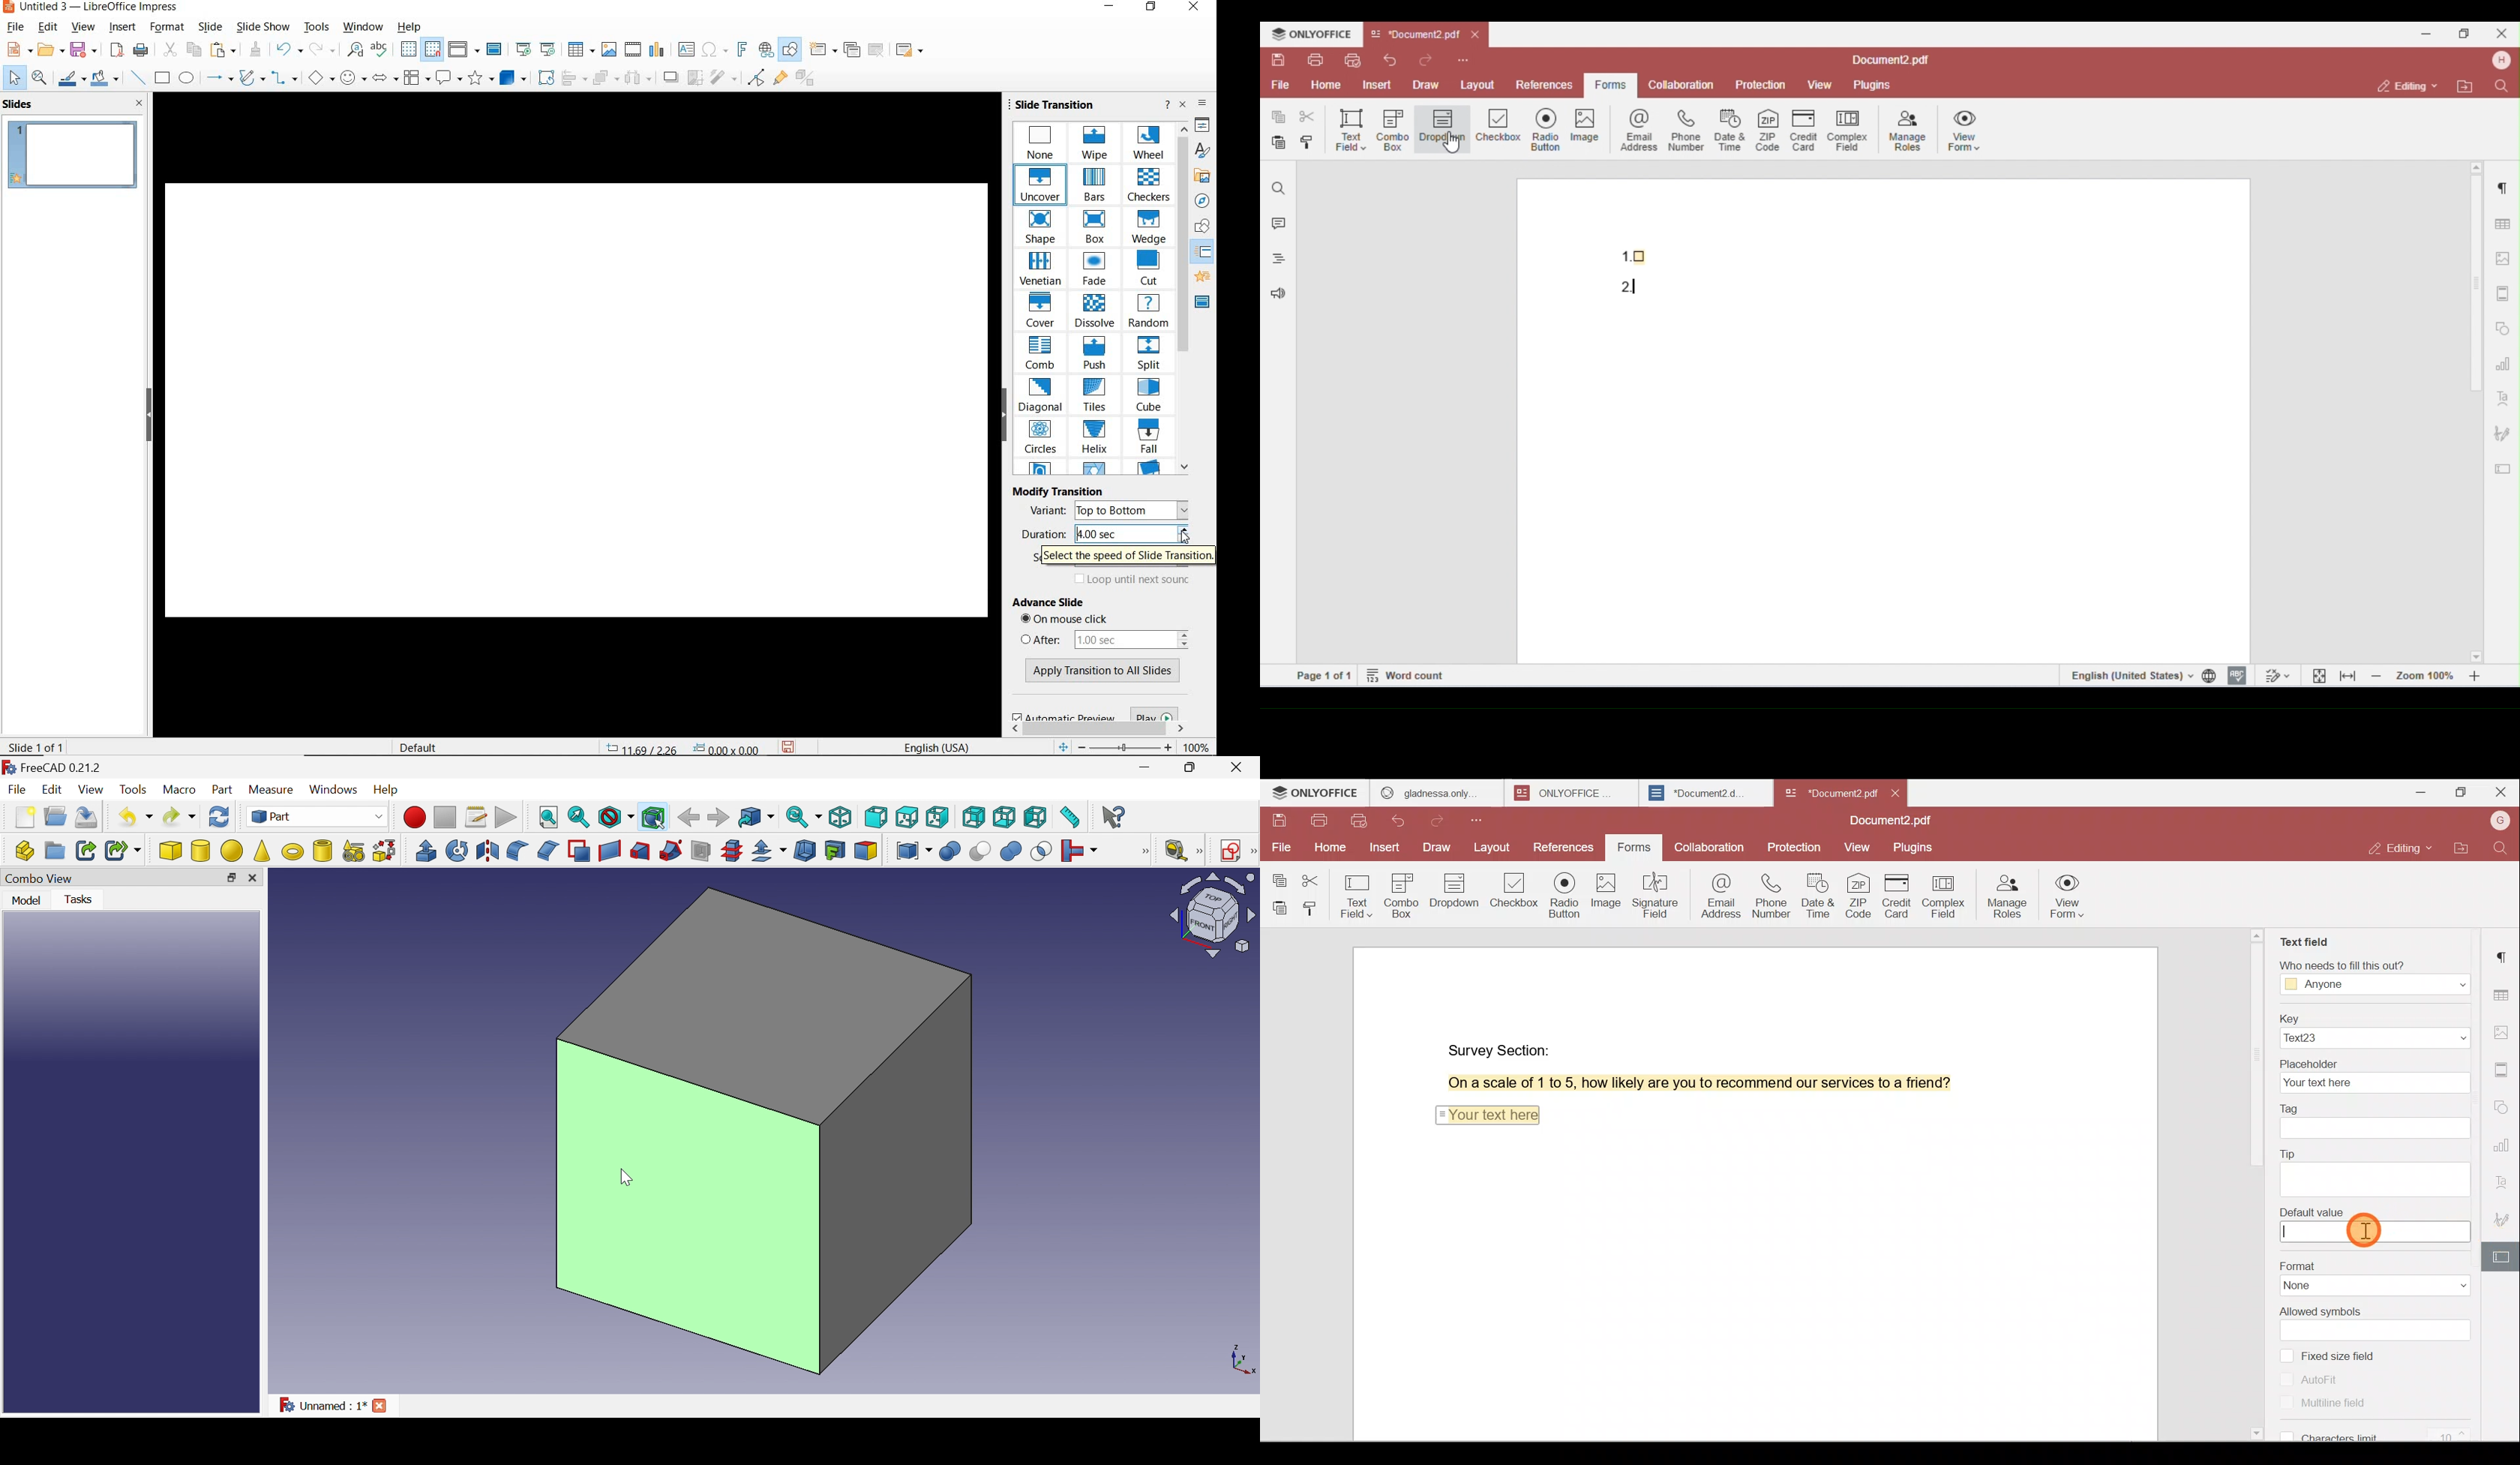 The height and width of the screenshot is (1484, 2520). Describe the element at coordinates (1358, 893) in the screenshot. I see `Text field` at that location.